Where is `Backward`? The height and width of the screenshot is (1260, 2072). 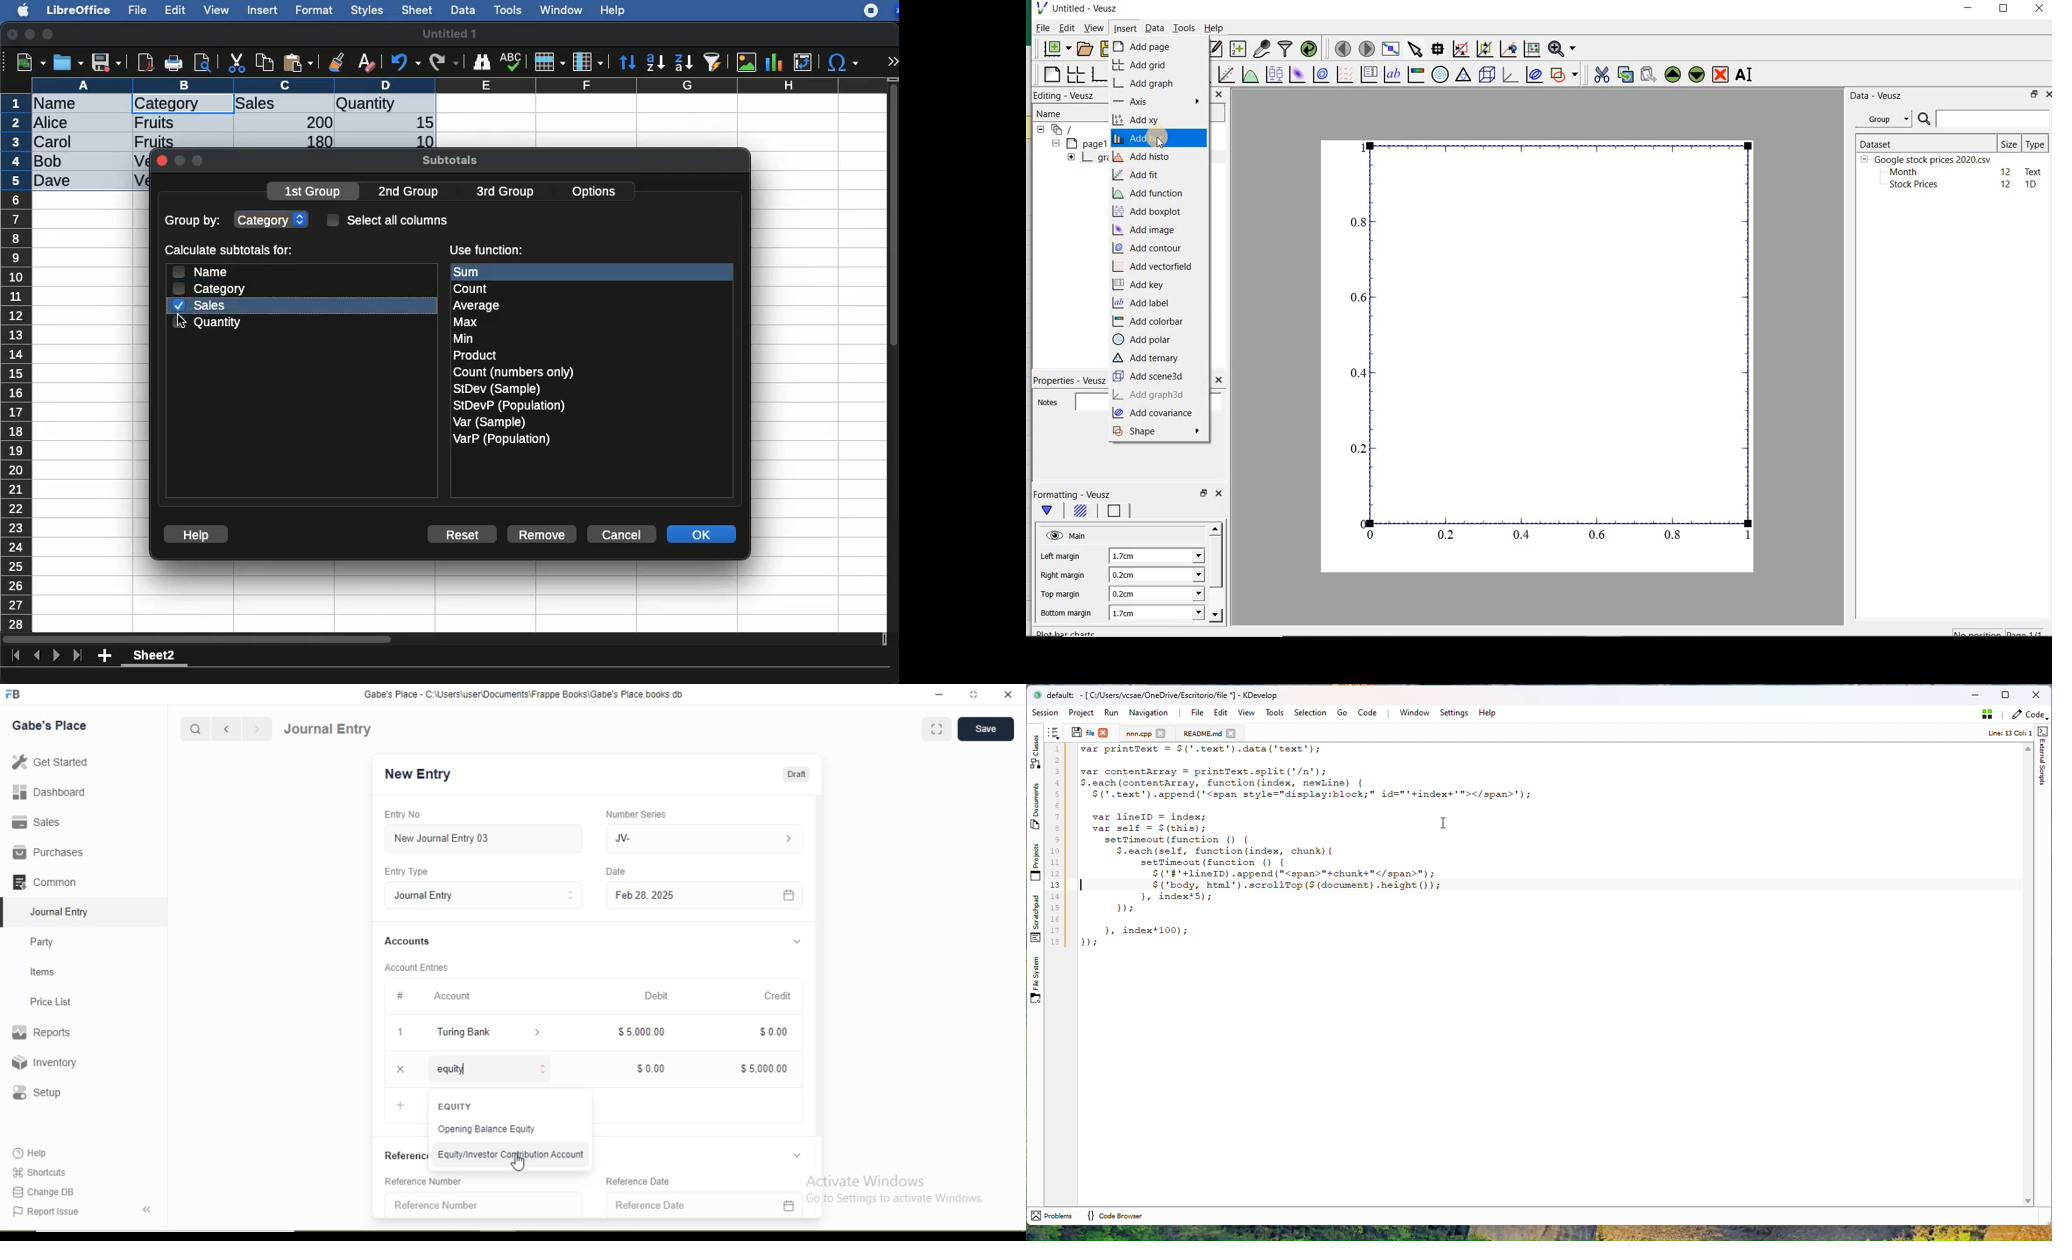 Backward is located at coordinates (226, 730).